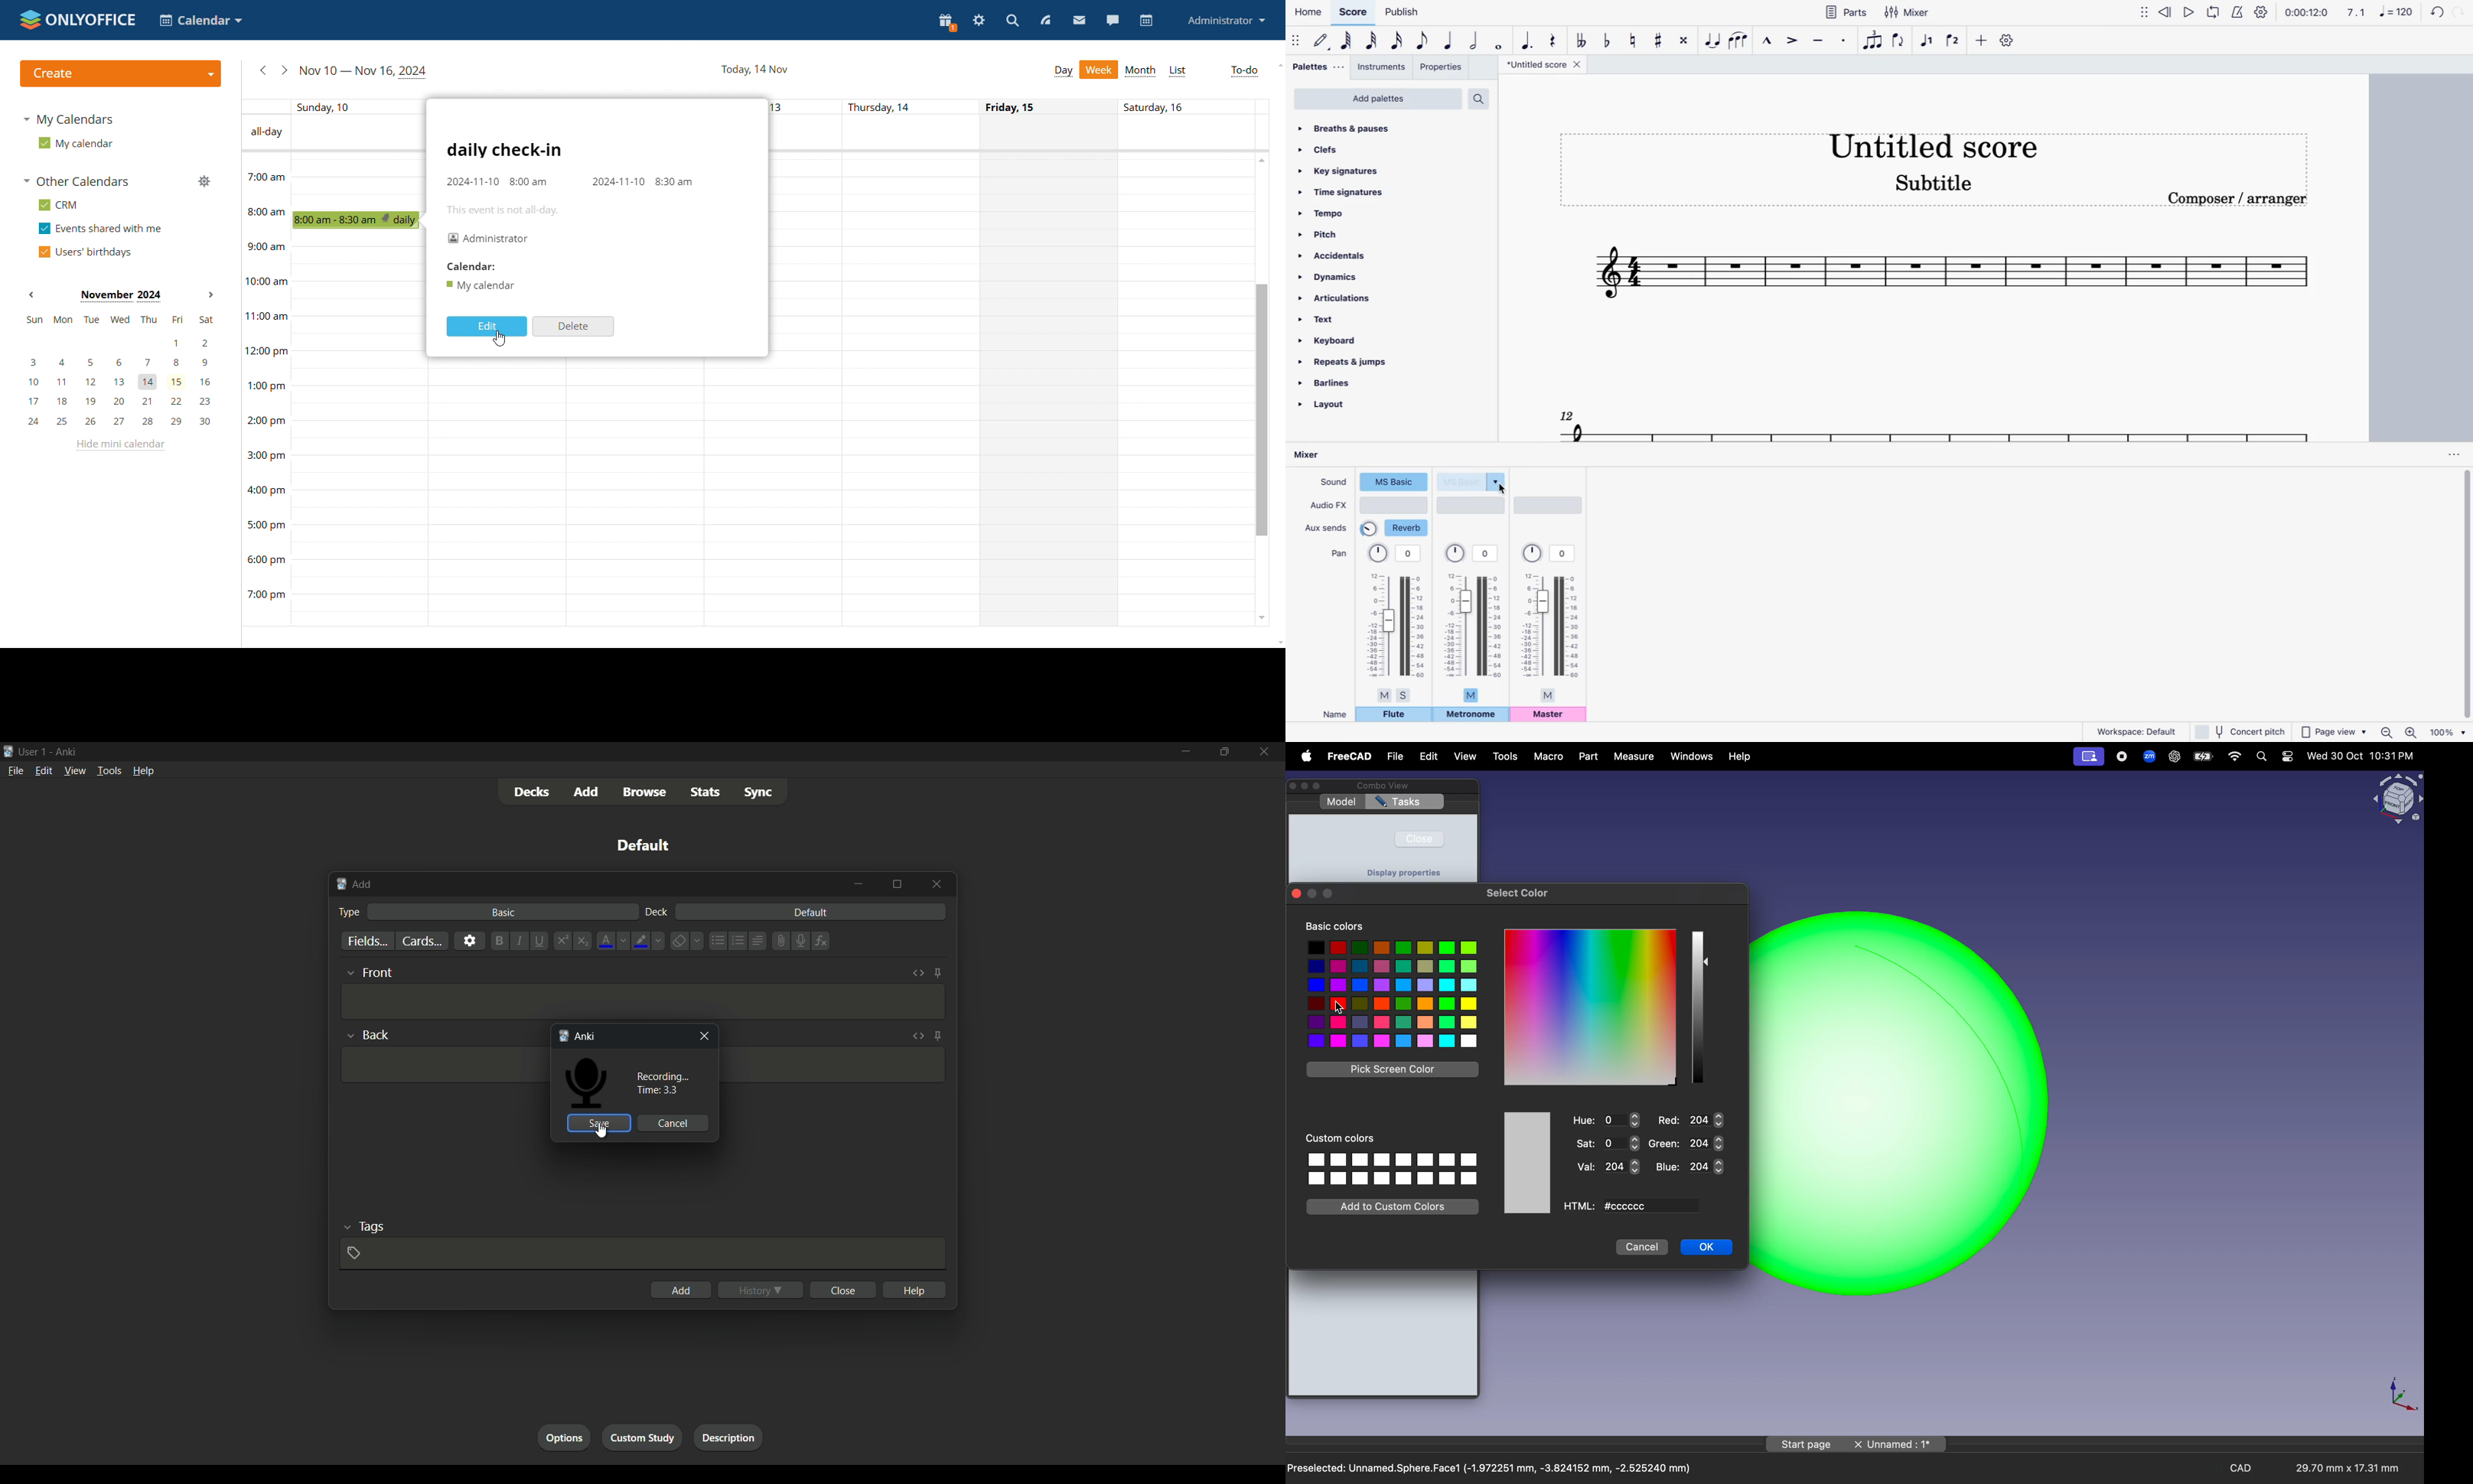 The image size is (2492, 1484). Describe the element at coordinates (605, 941) in the screenshot. I see `font color` at that location.